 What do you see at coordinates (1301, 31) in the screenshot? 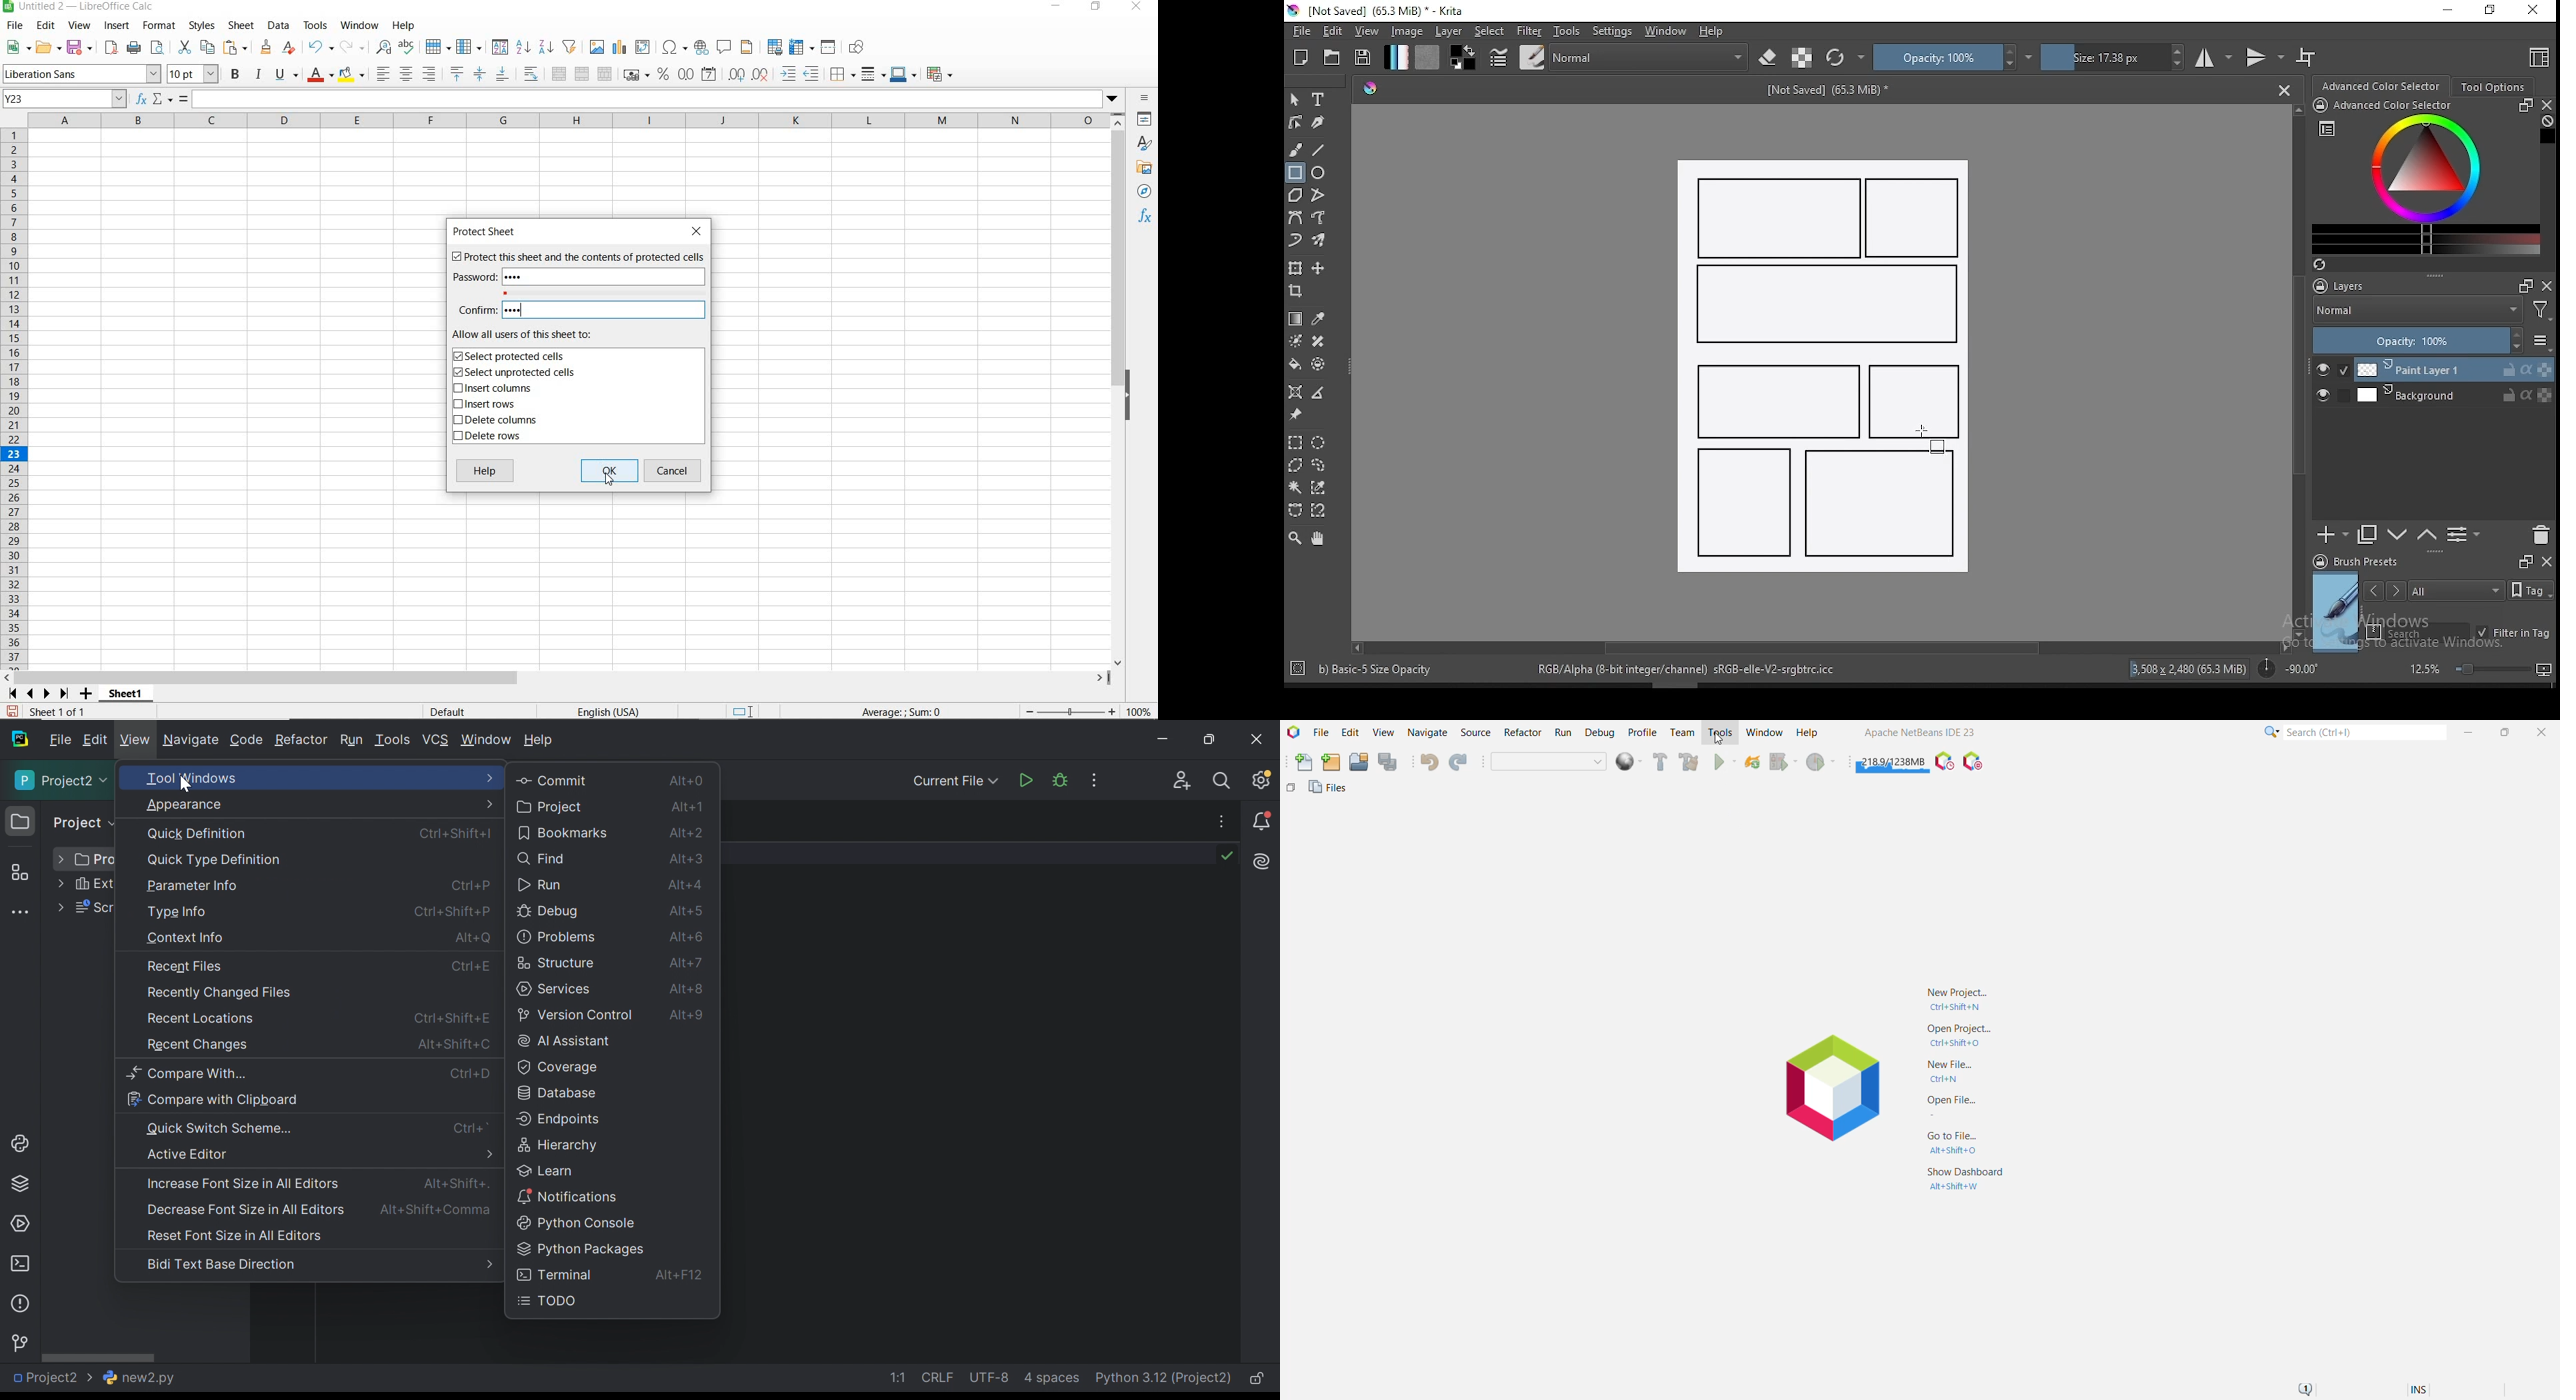
I see `file` at bounding box center [1301, 31].